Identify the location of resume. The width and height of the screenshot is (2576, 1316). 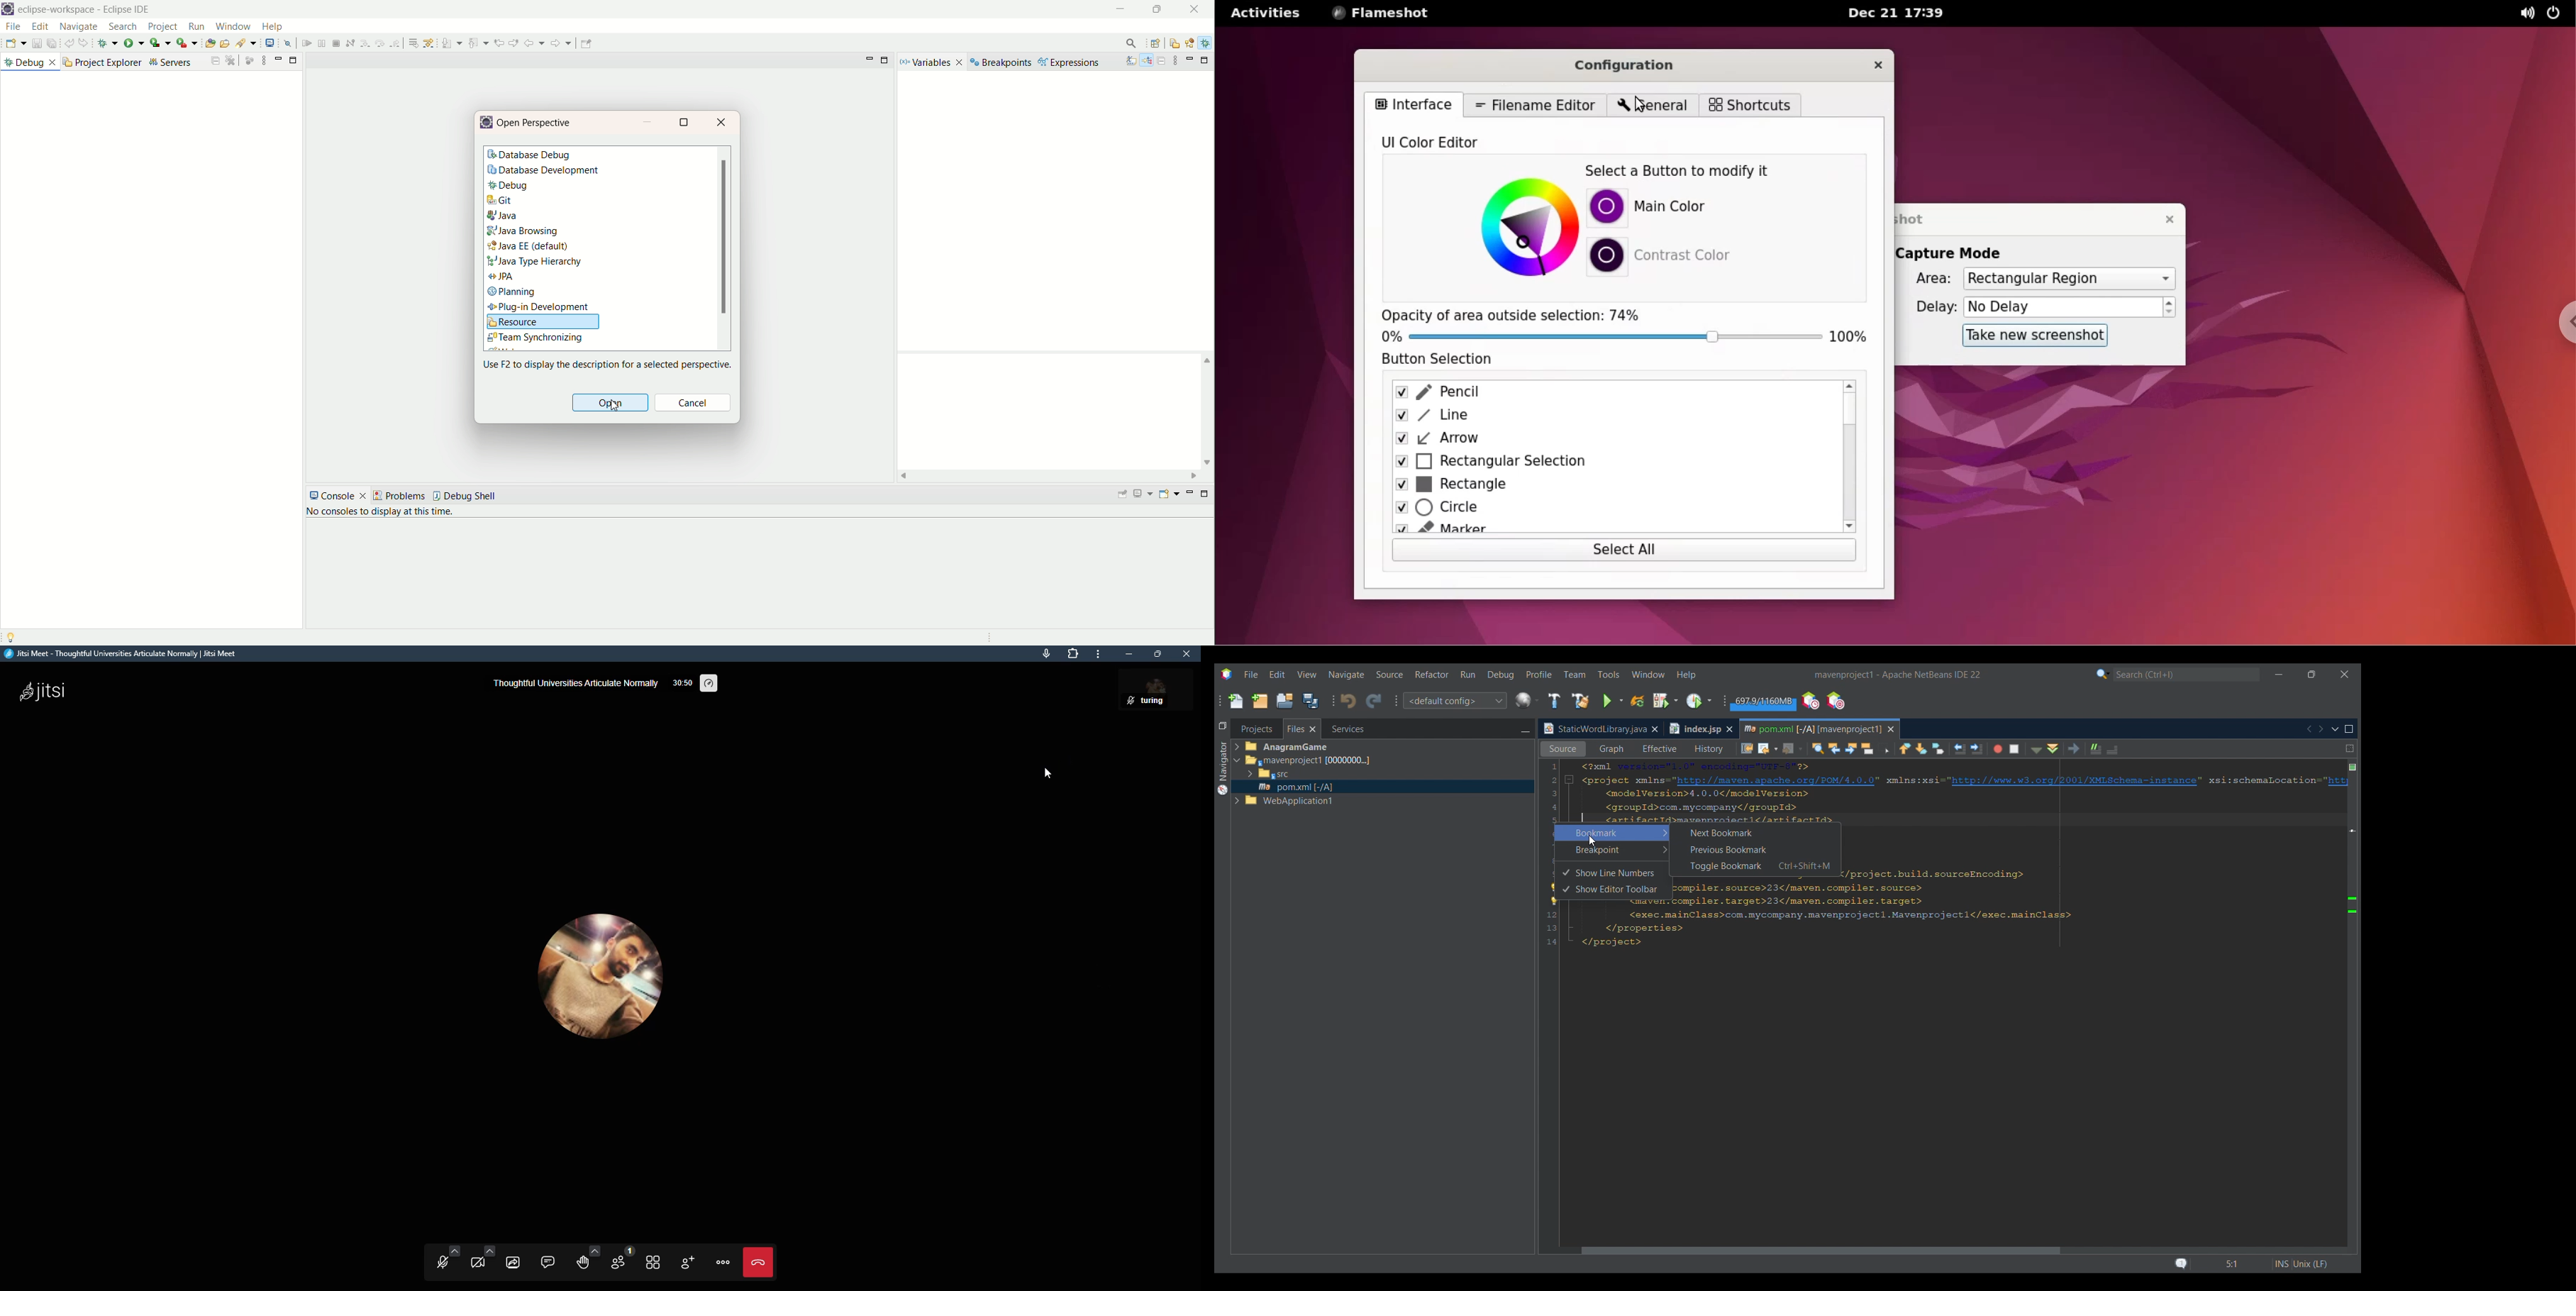
(398, 43).